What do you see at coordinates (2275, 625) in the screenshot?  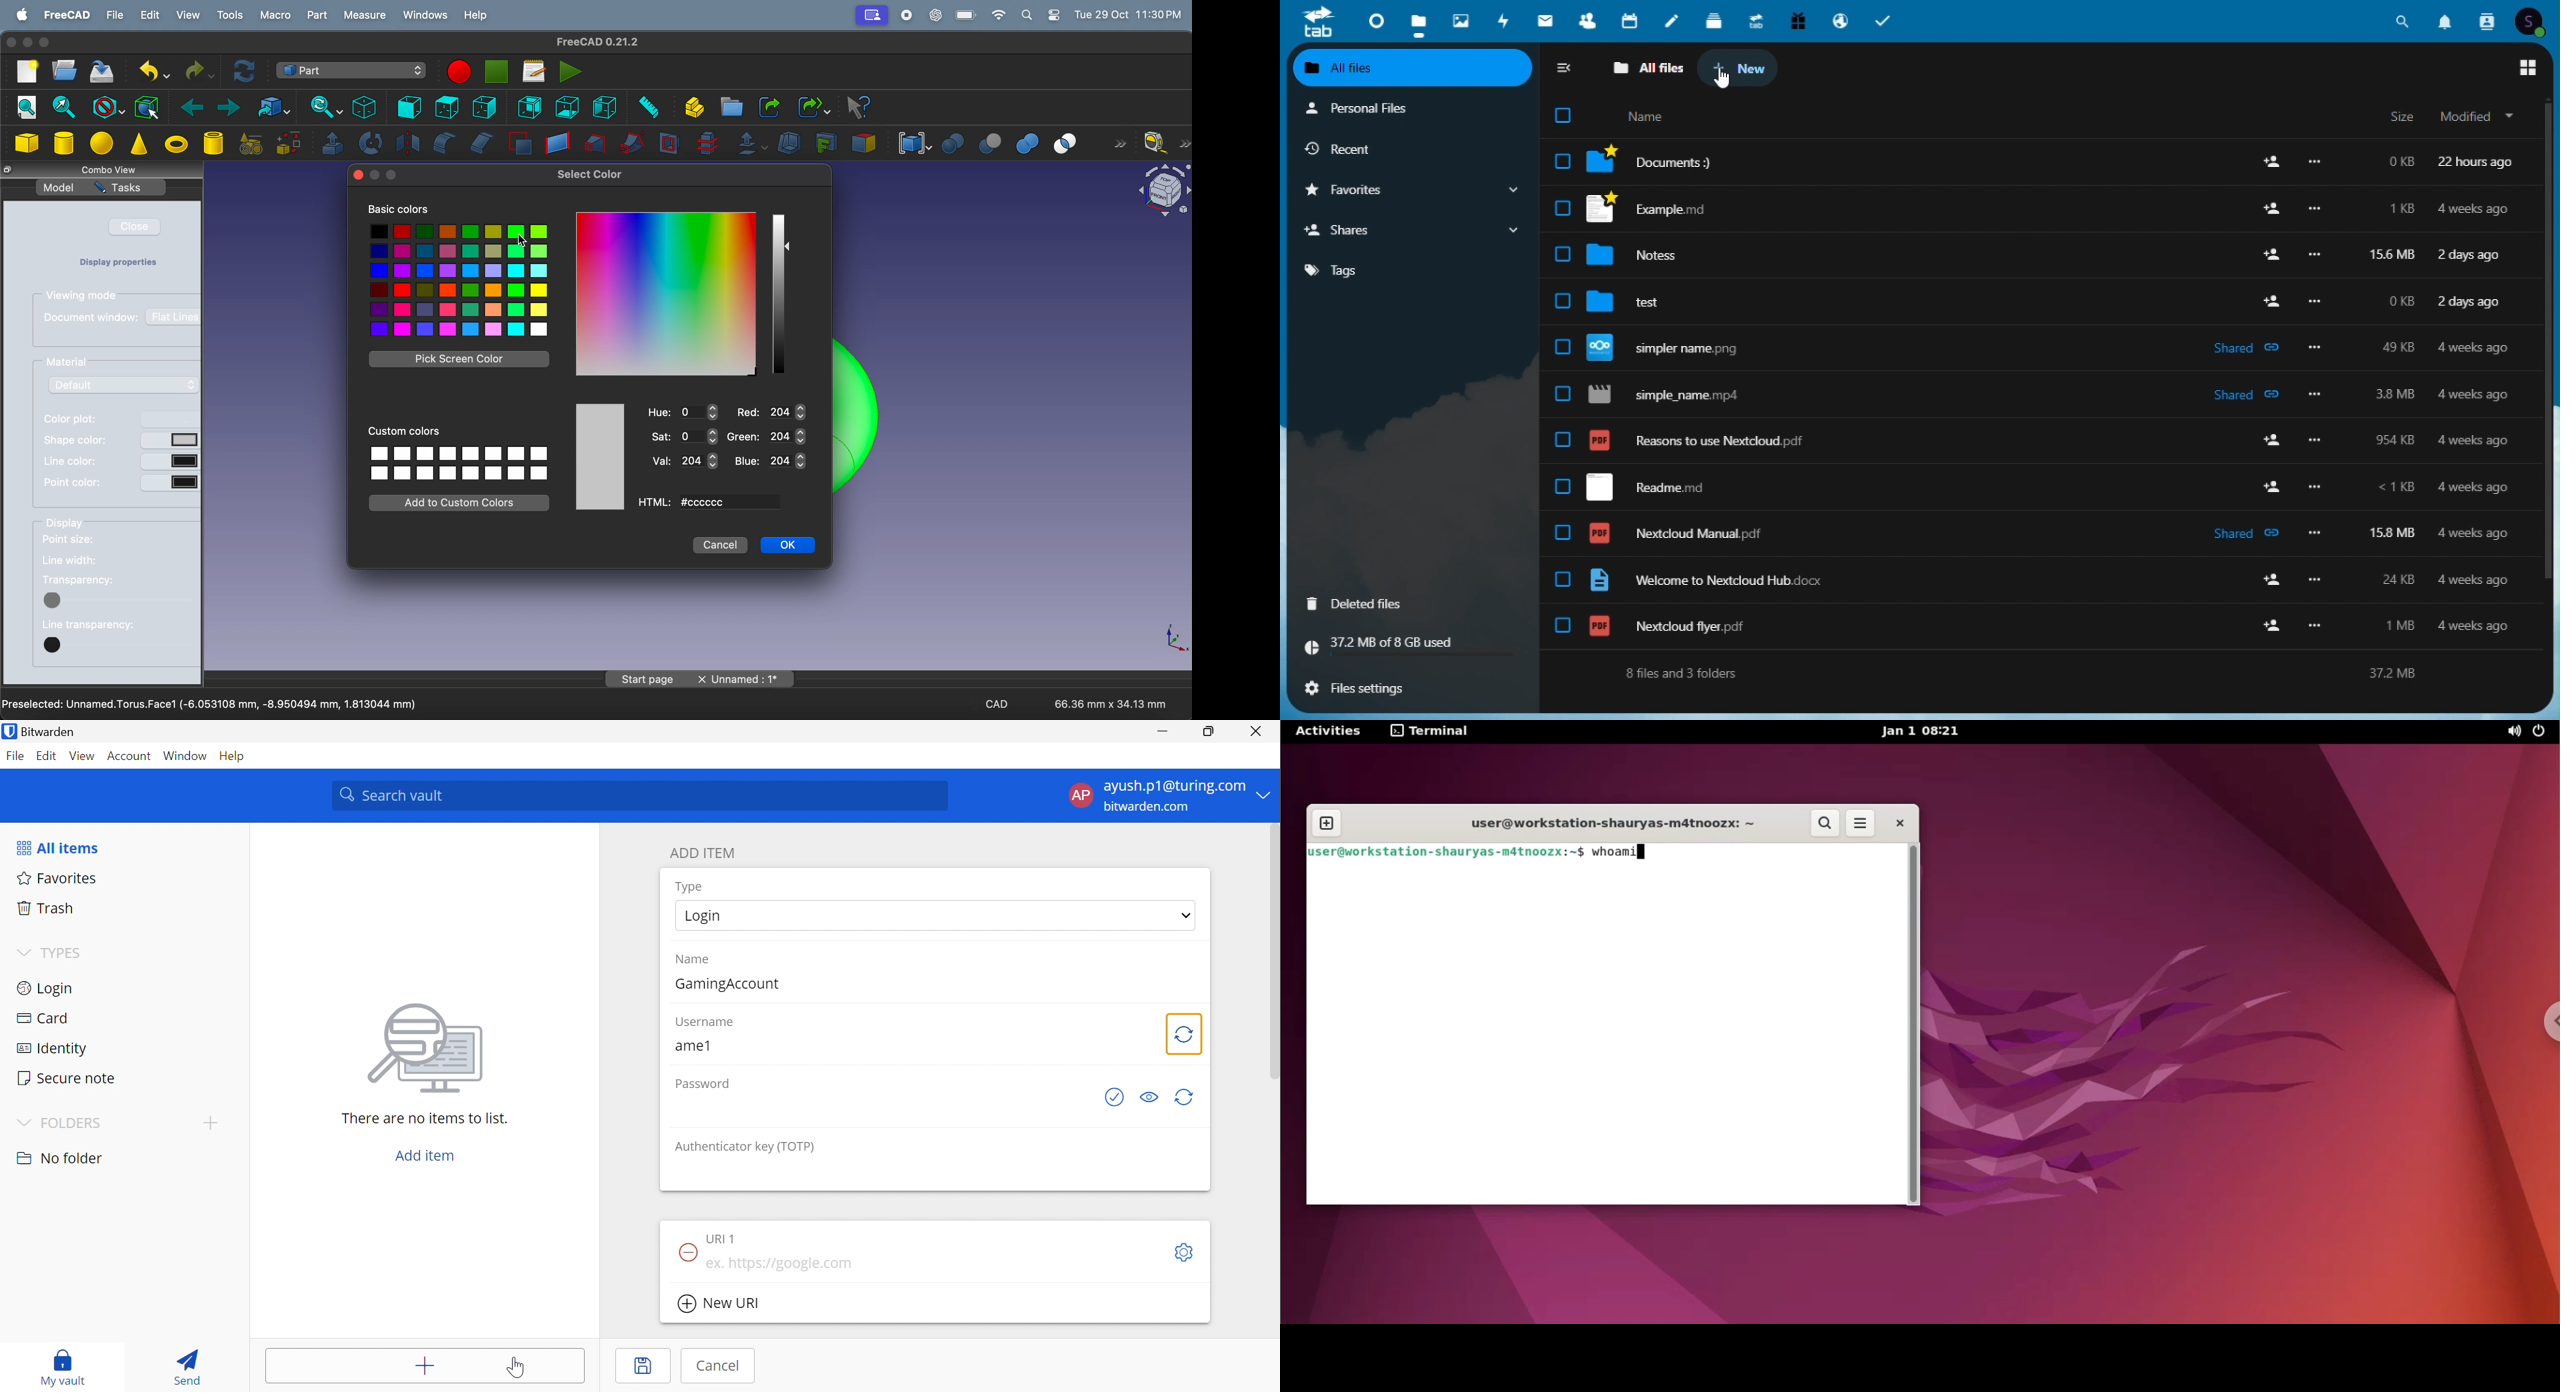 I see `add user` at bounding box center [2275, 625].